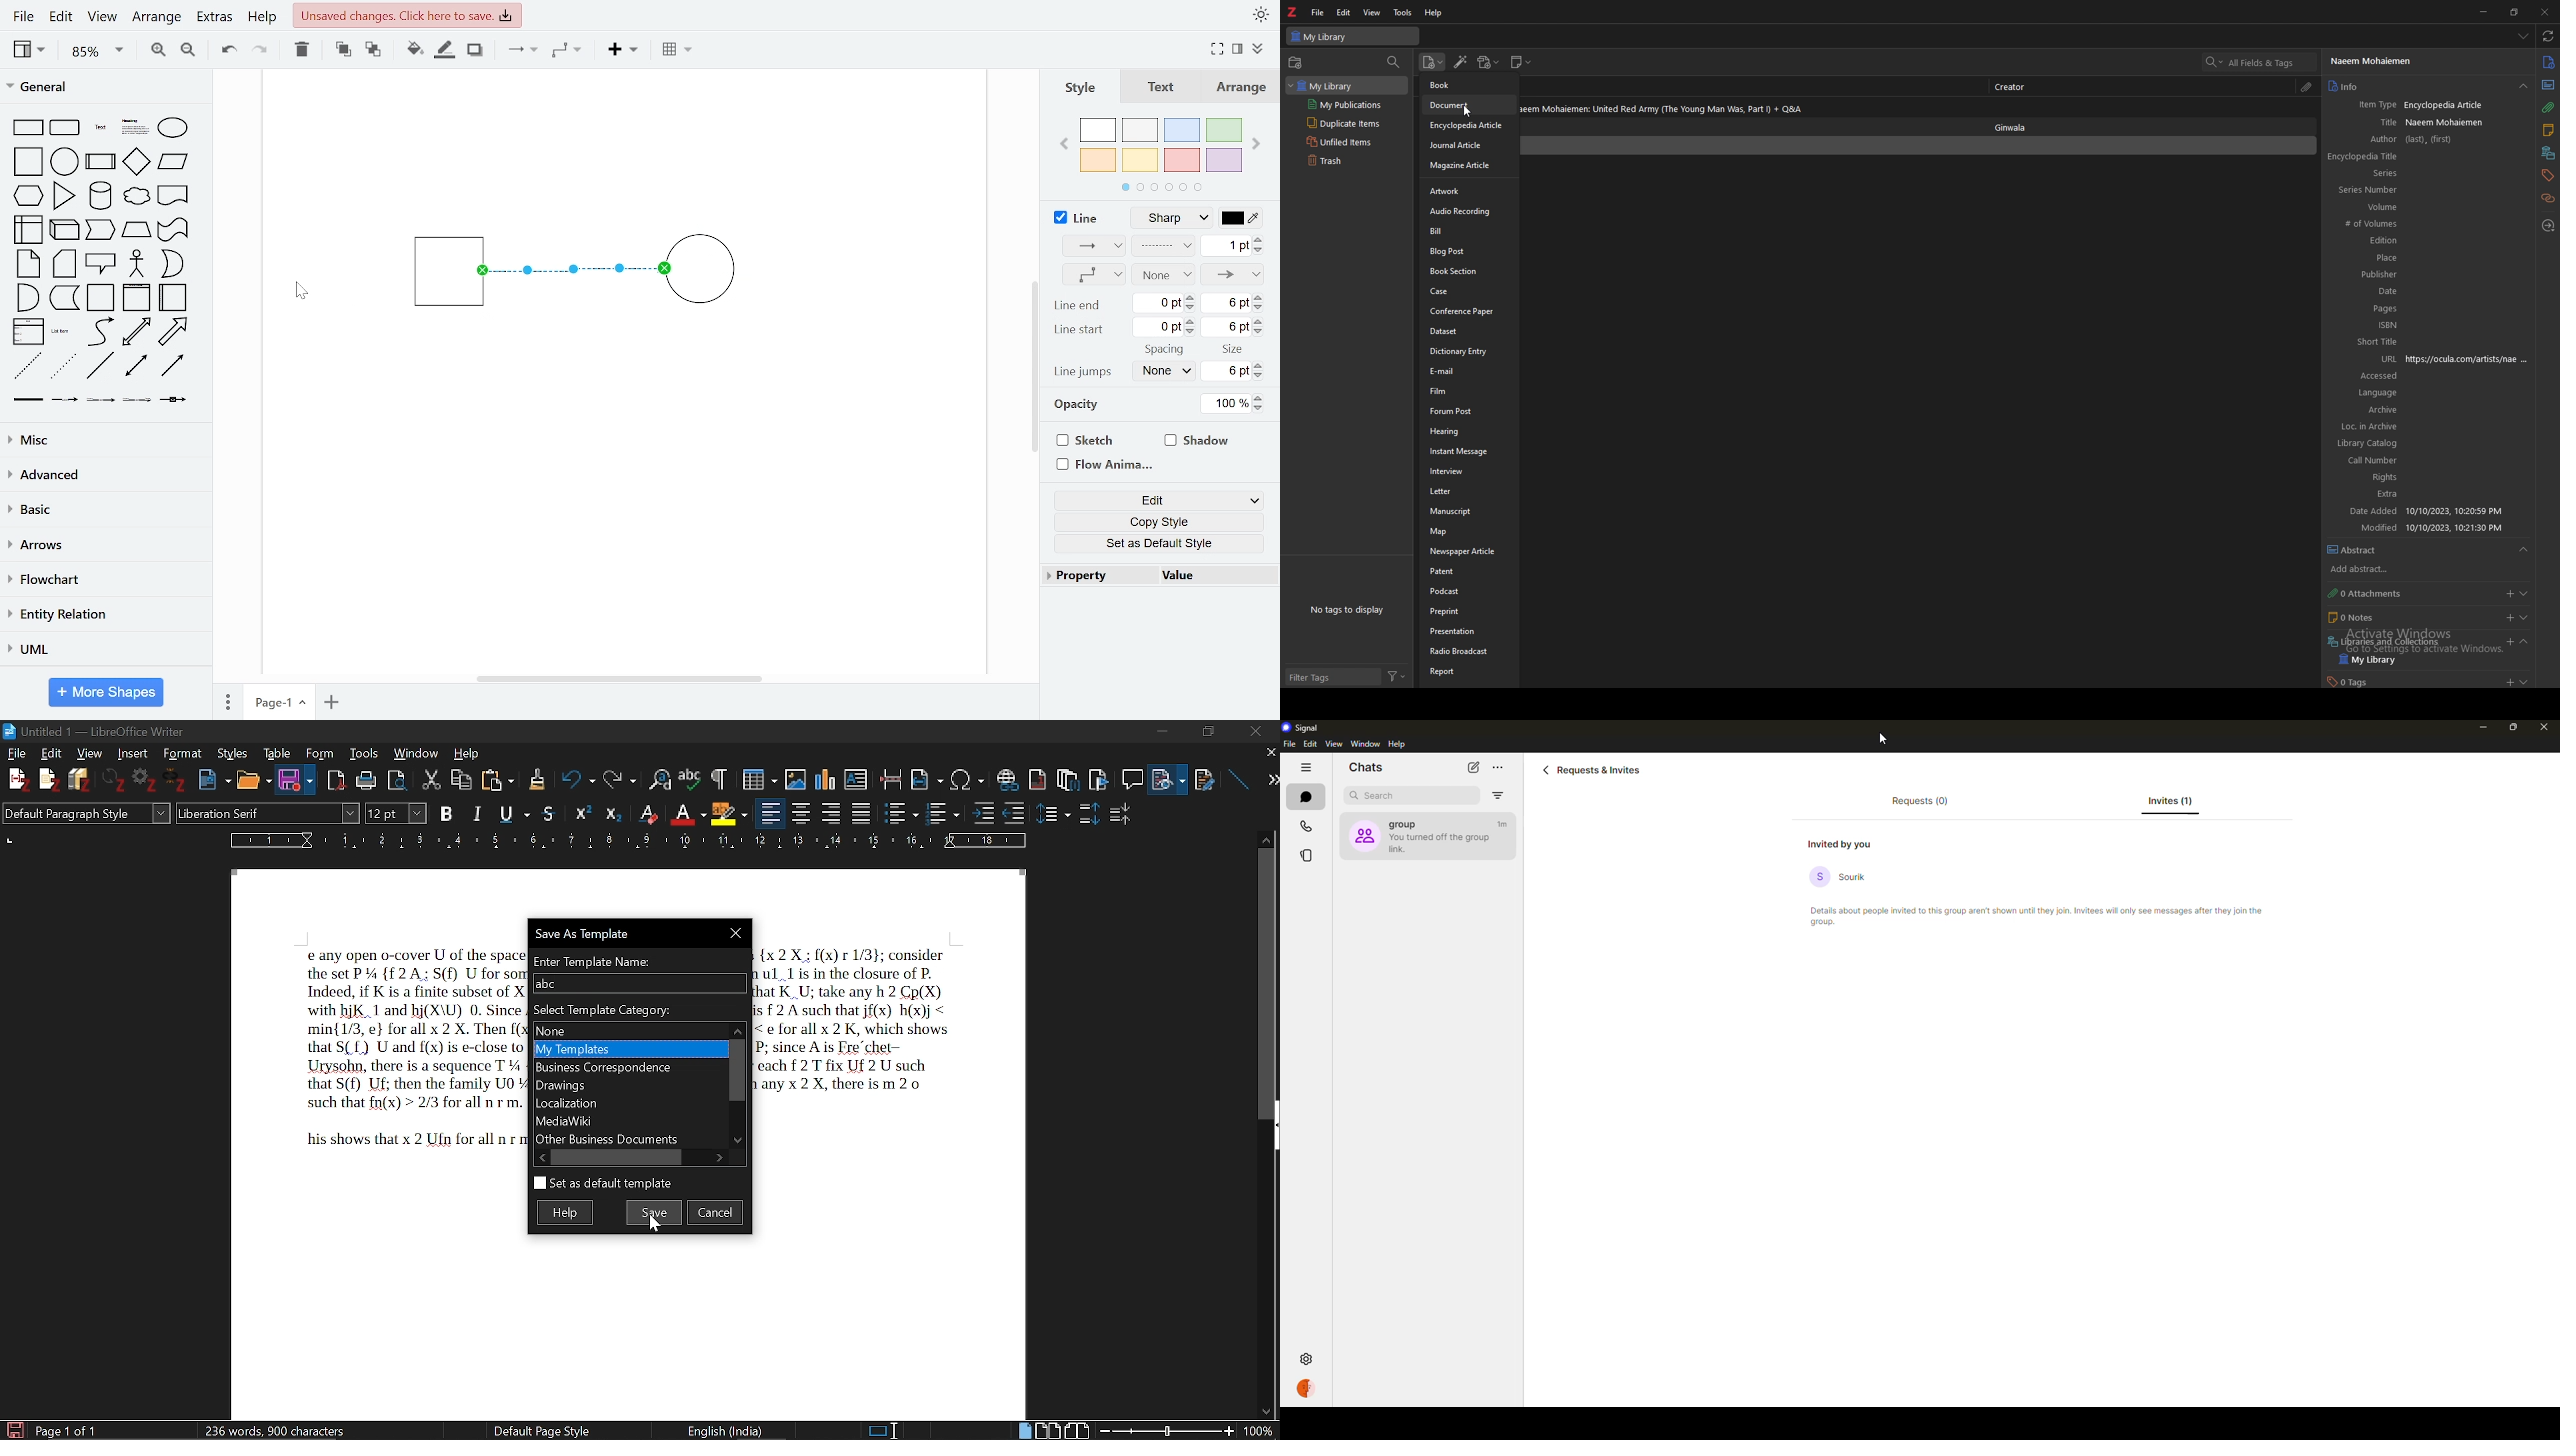 This screenshot has height=1456, width=2576. What do you see at coordinates (1467, 111) in the screenshot?
I see `Cursor` at bounding box center [1467, 111].